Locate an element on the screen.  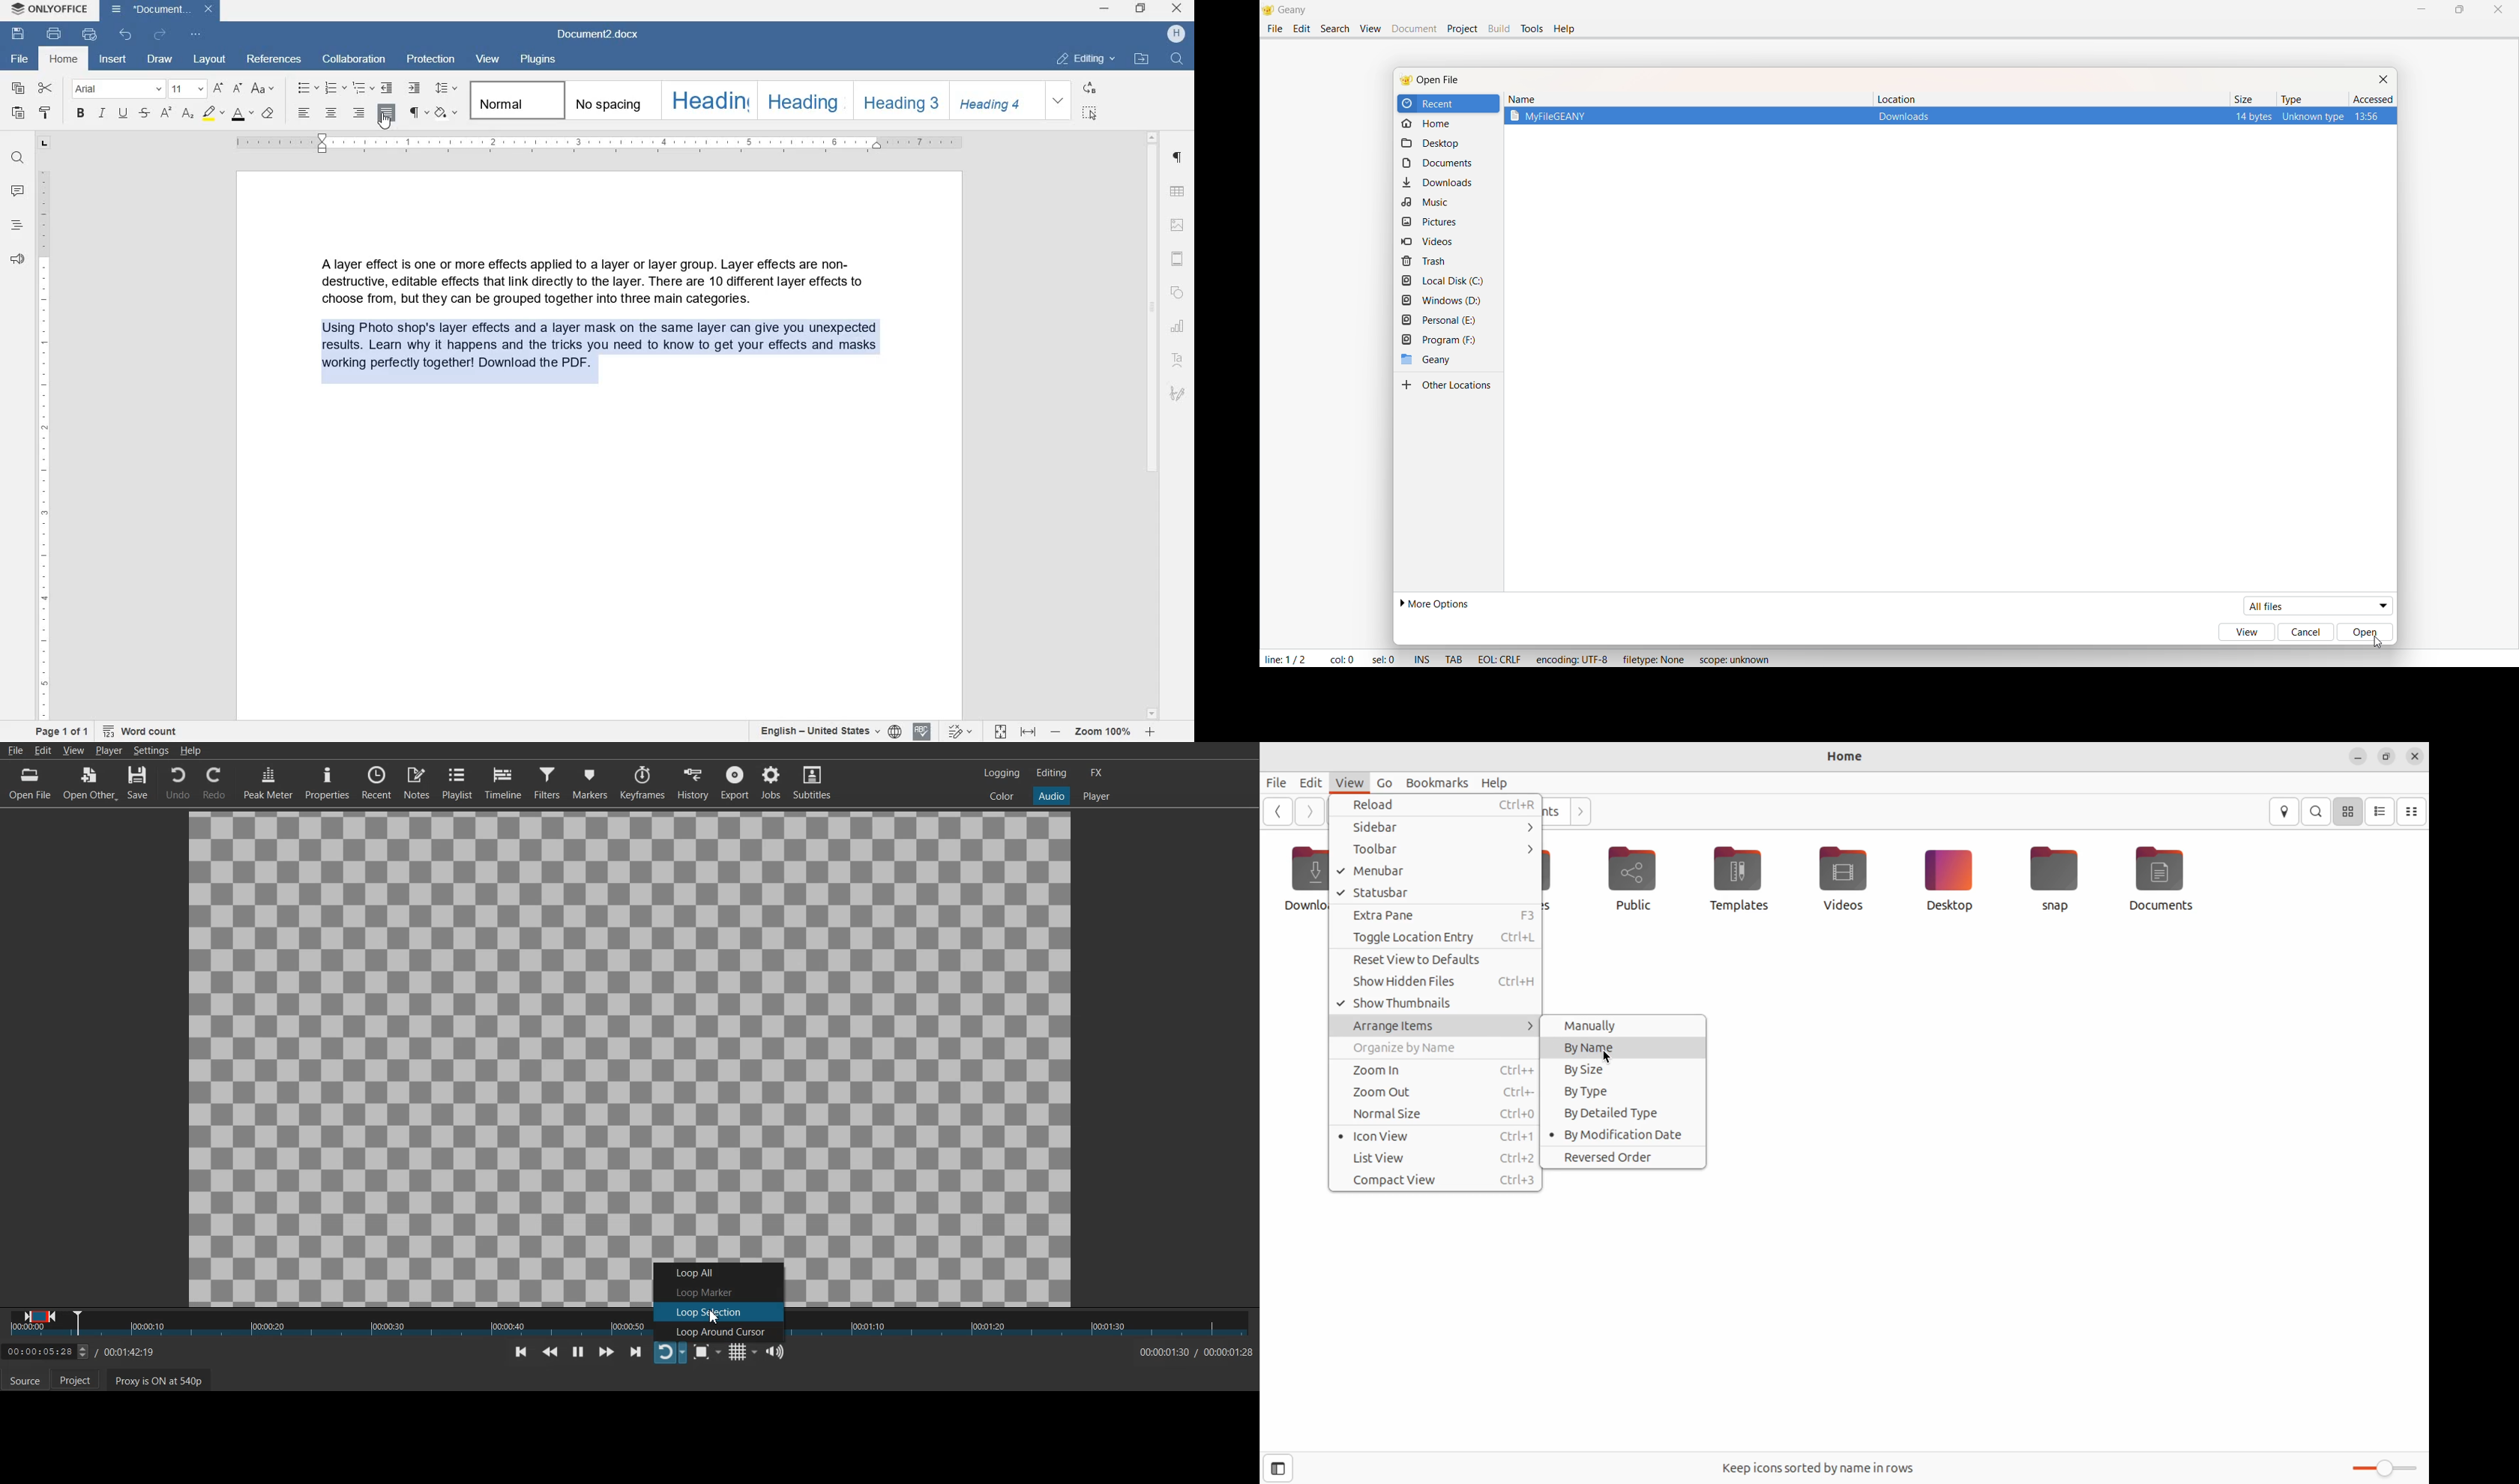
MULTILEVEL LIST is located at coordinates (362, 87).